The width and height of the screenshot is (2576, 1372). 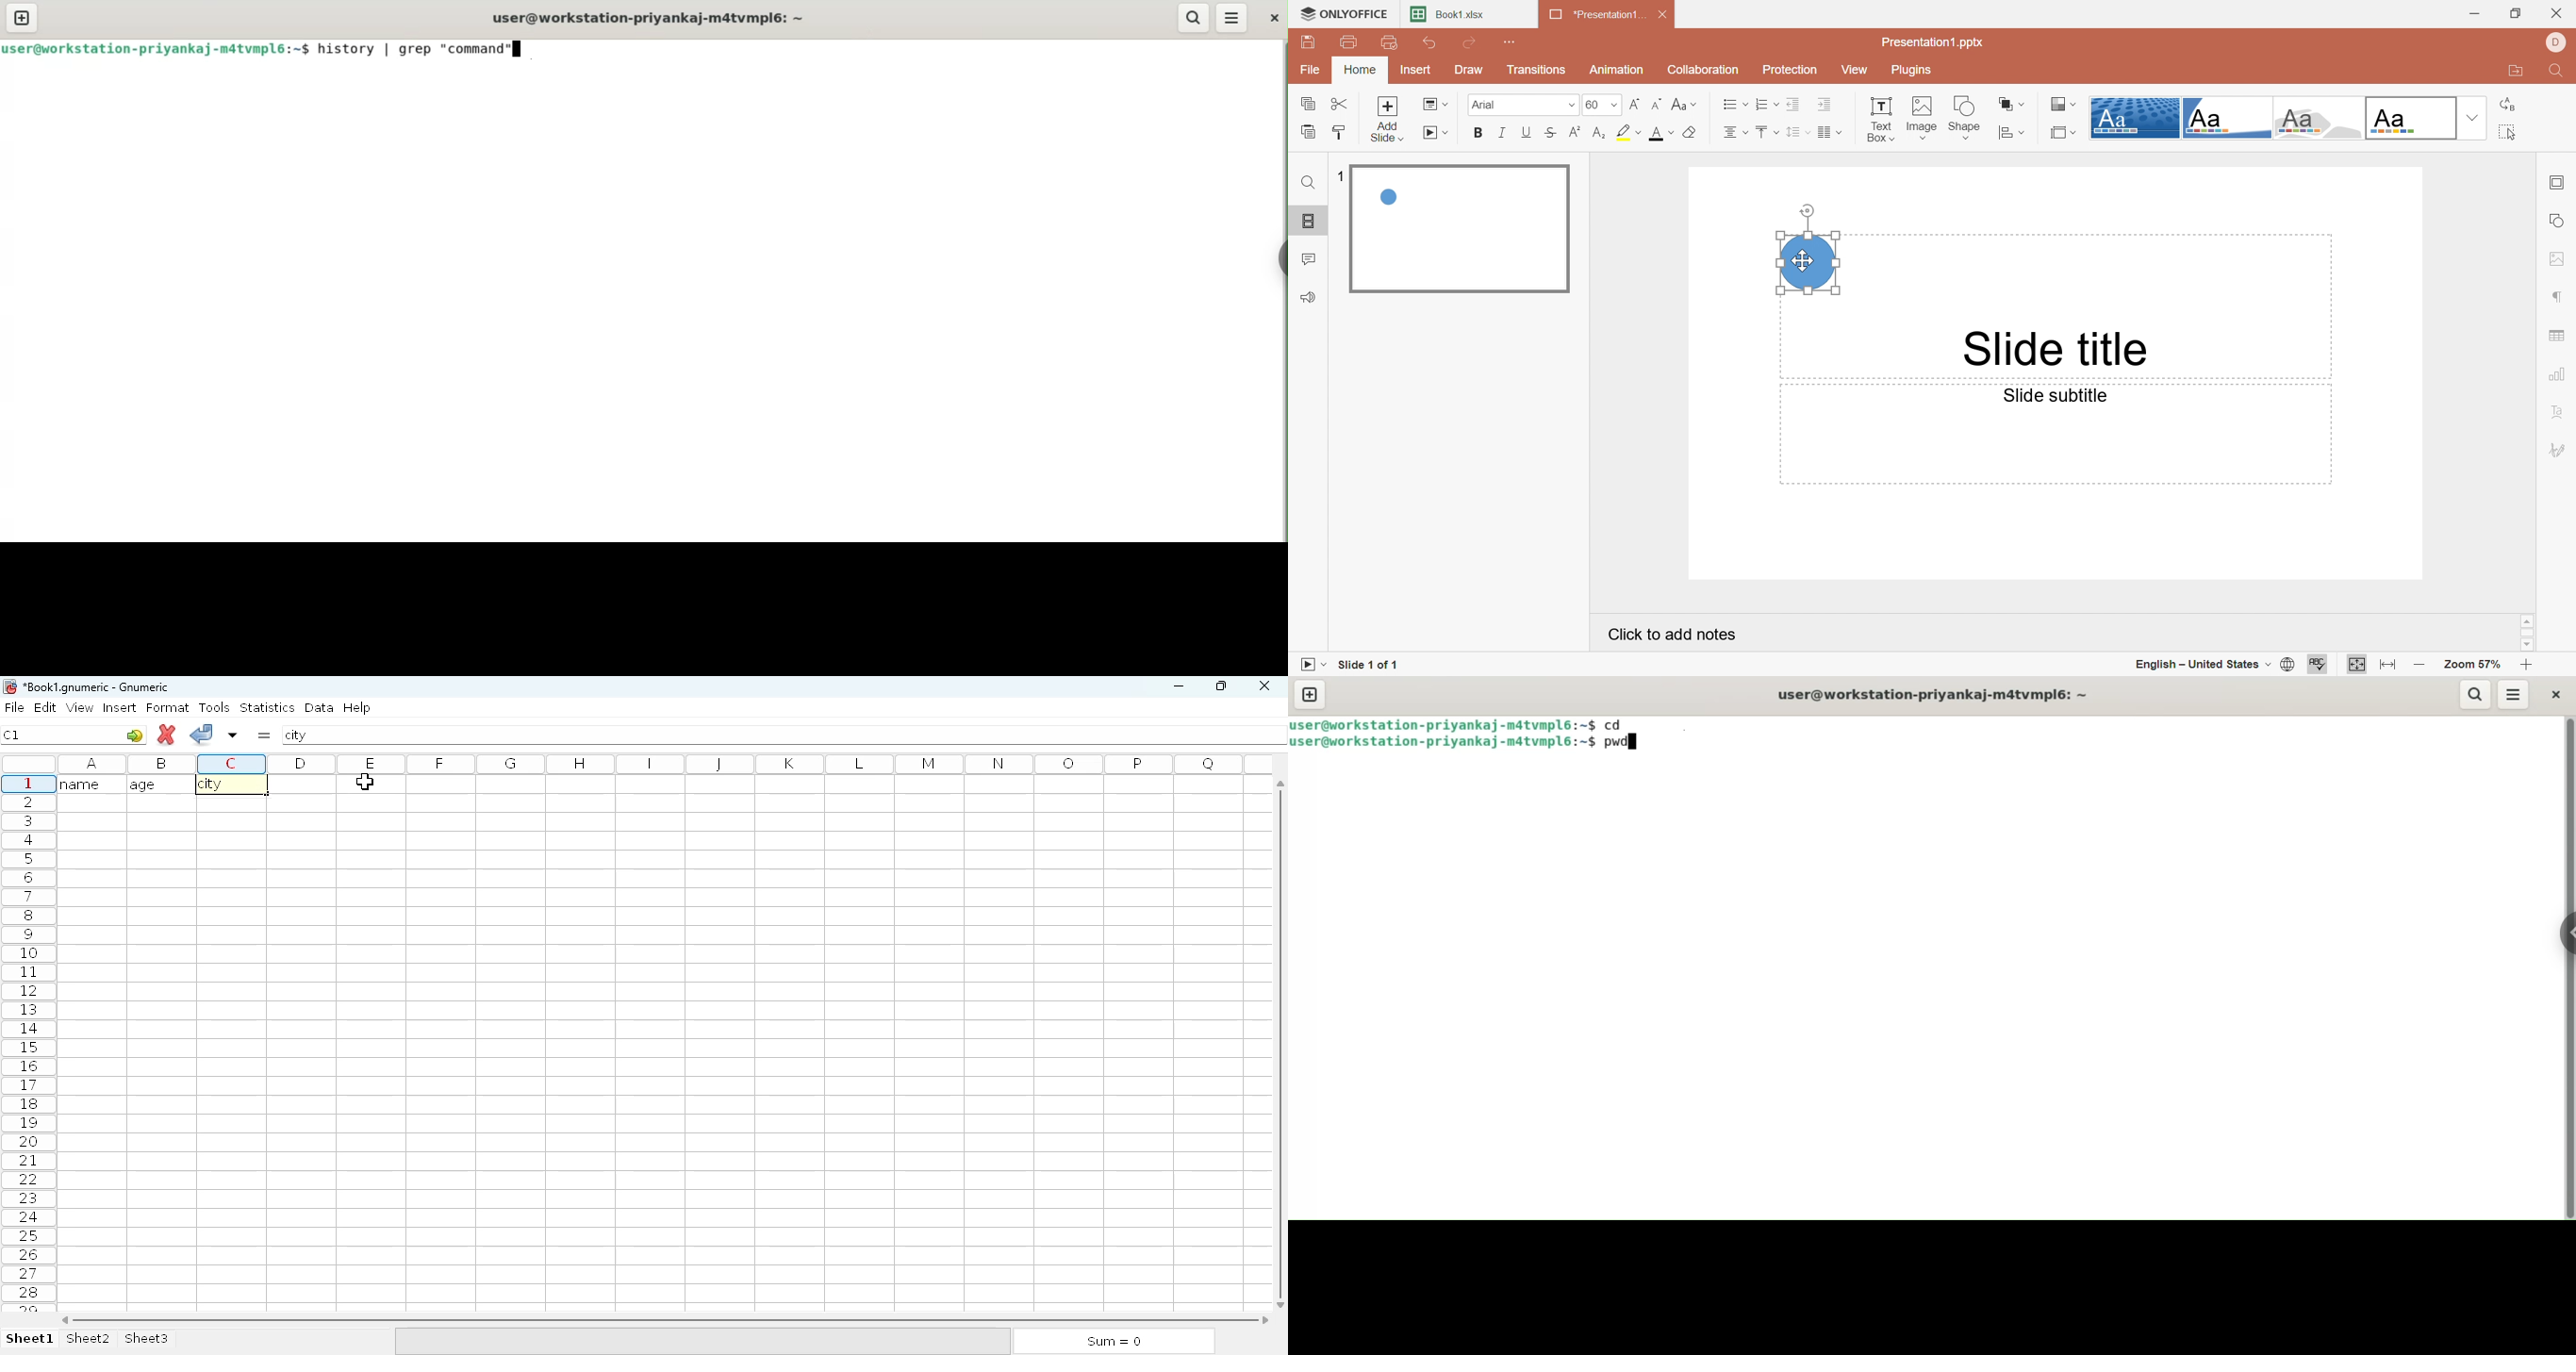 What do you see at coordinates (1344, 178) in the screenshot?
I see `1` at bounding box center [1344, 178].